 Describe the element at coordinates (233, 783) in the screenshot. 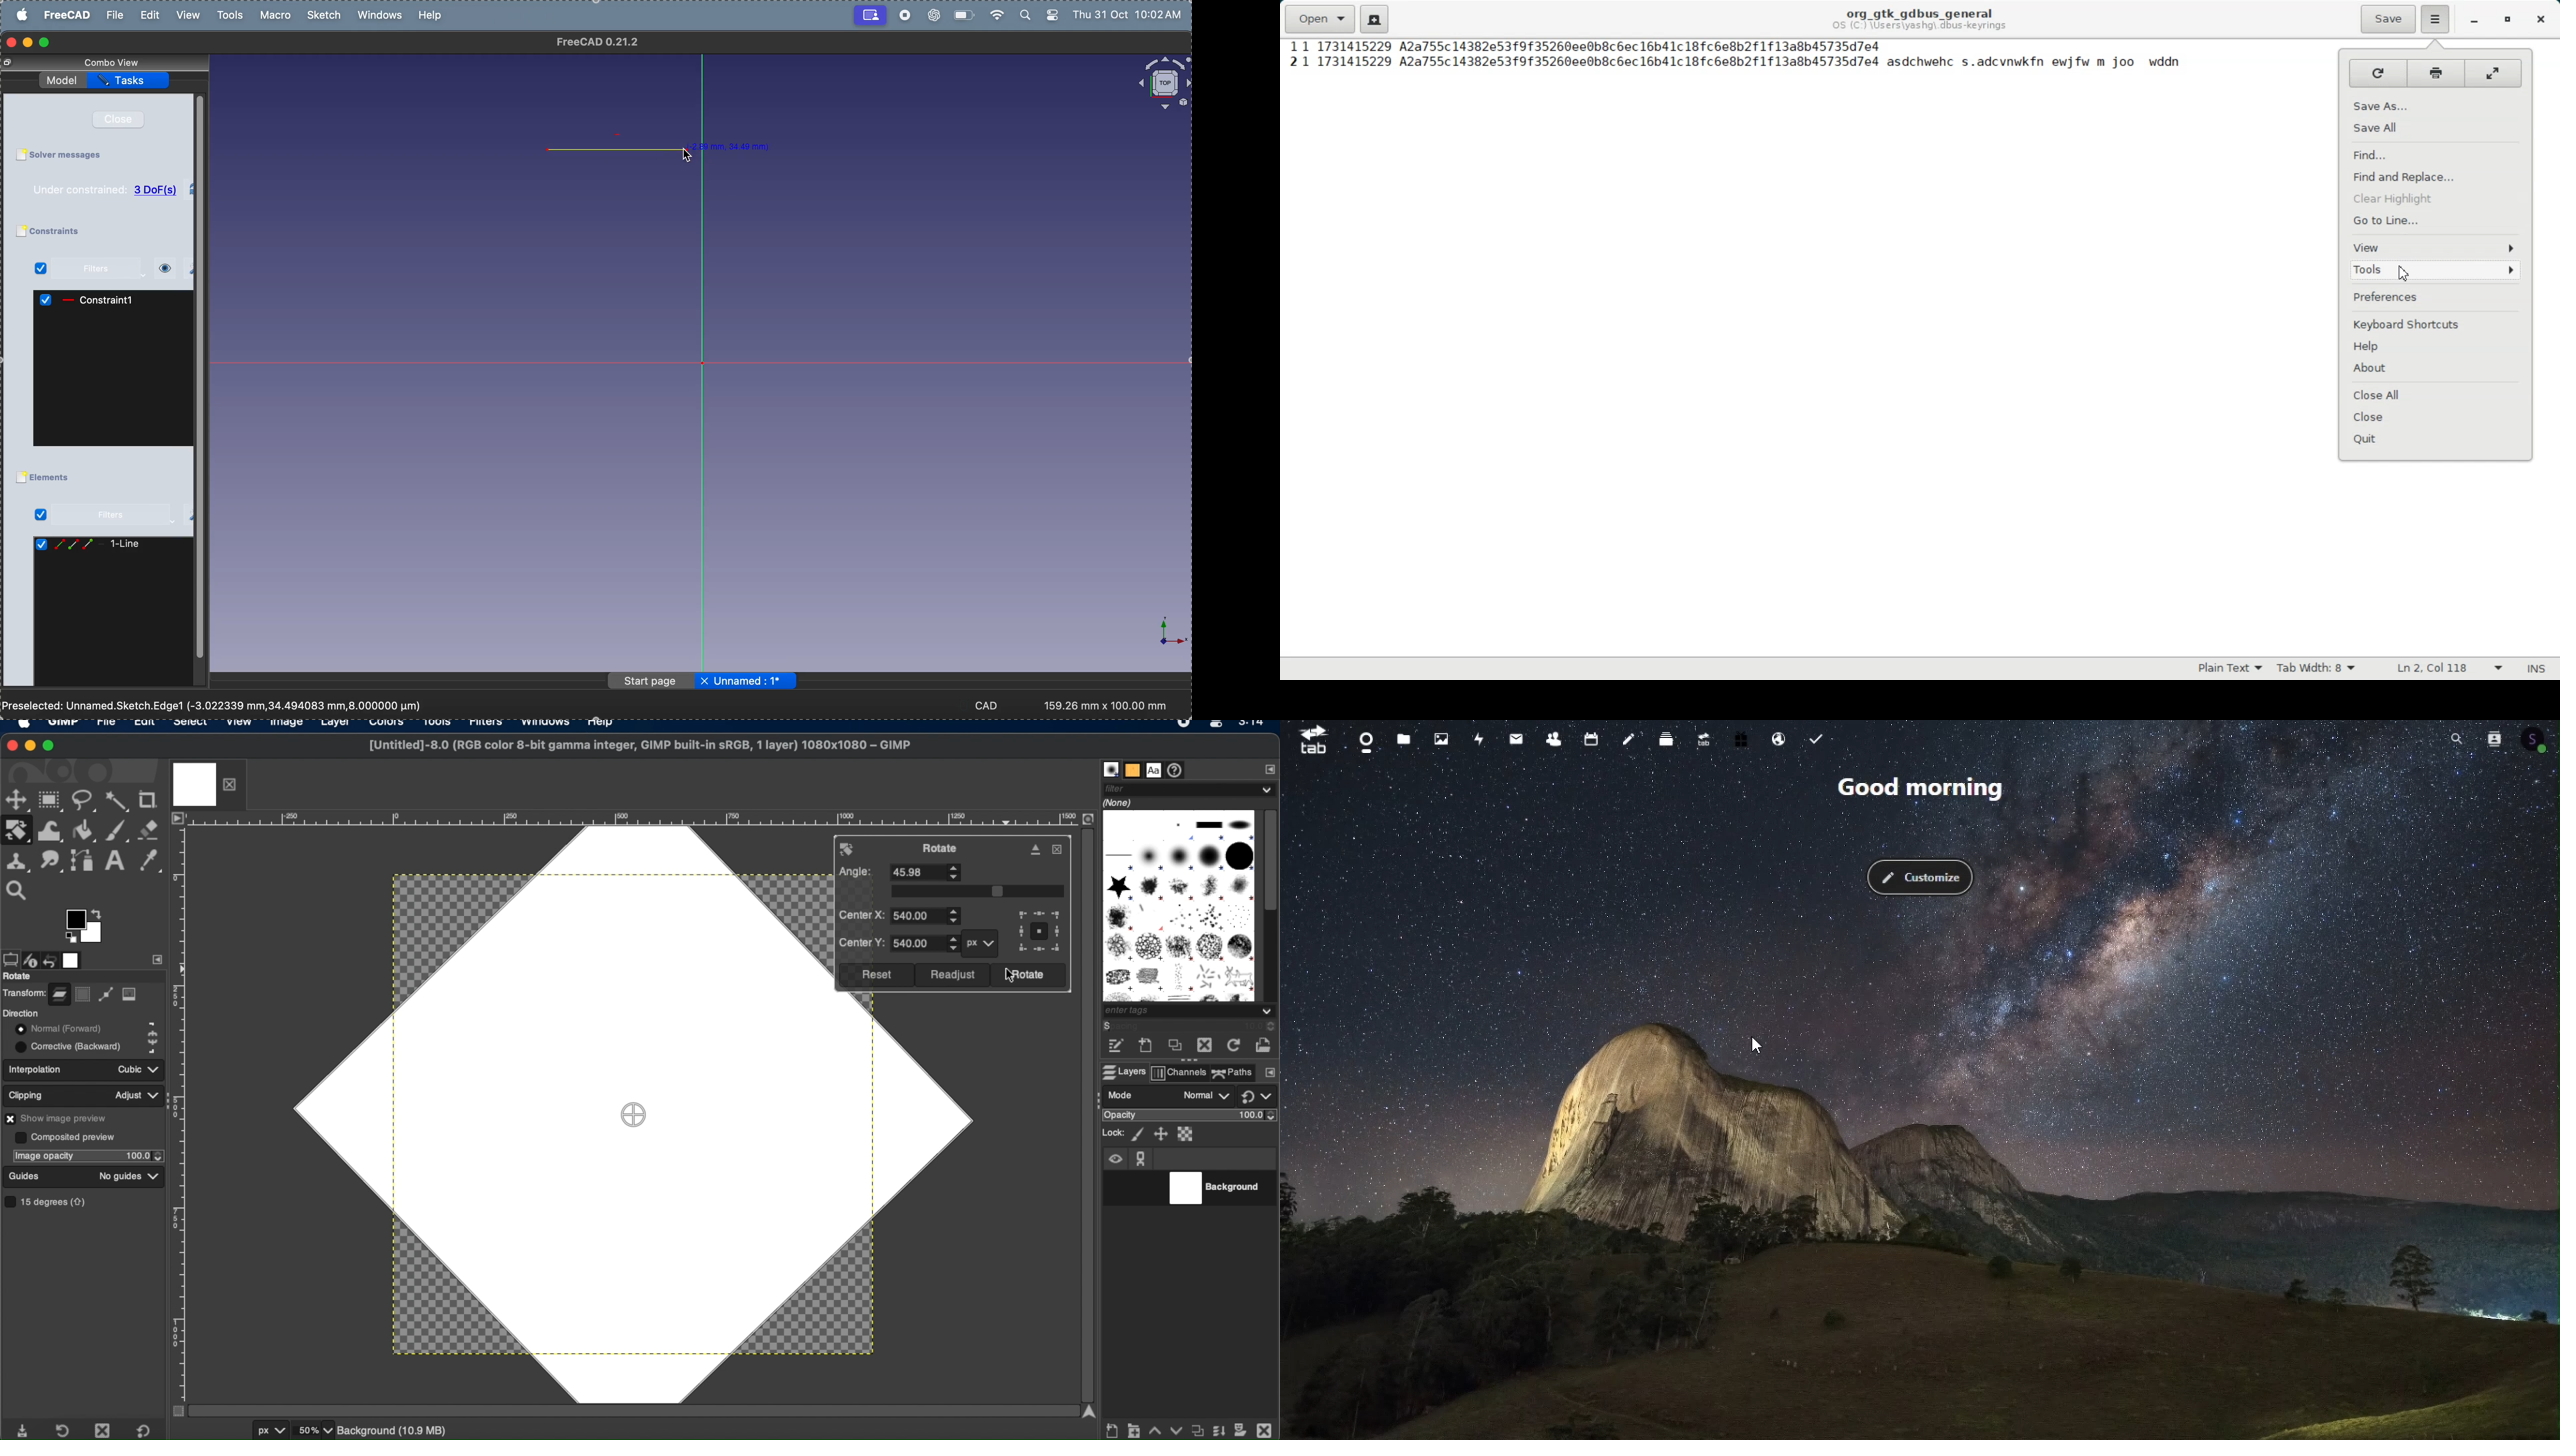

I see `close layer tab` at that location.